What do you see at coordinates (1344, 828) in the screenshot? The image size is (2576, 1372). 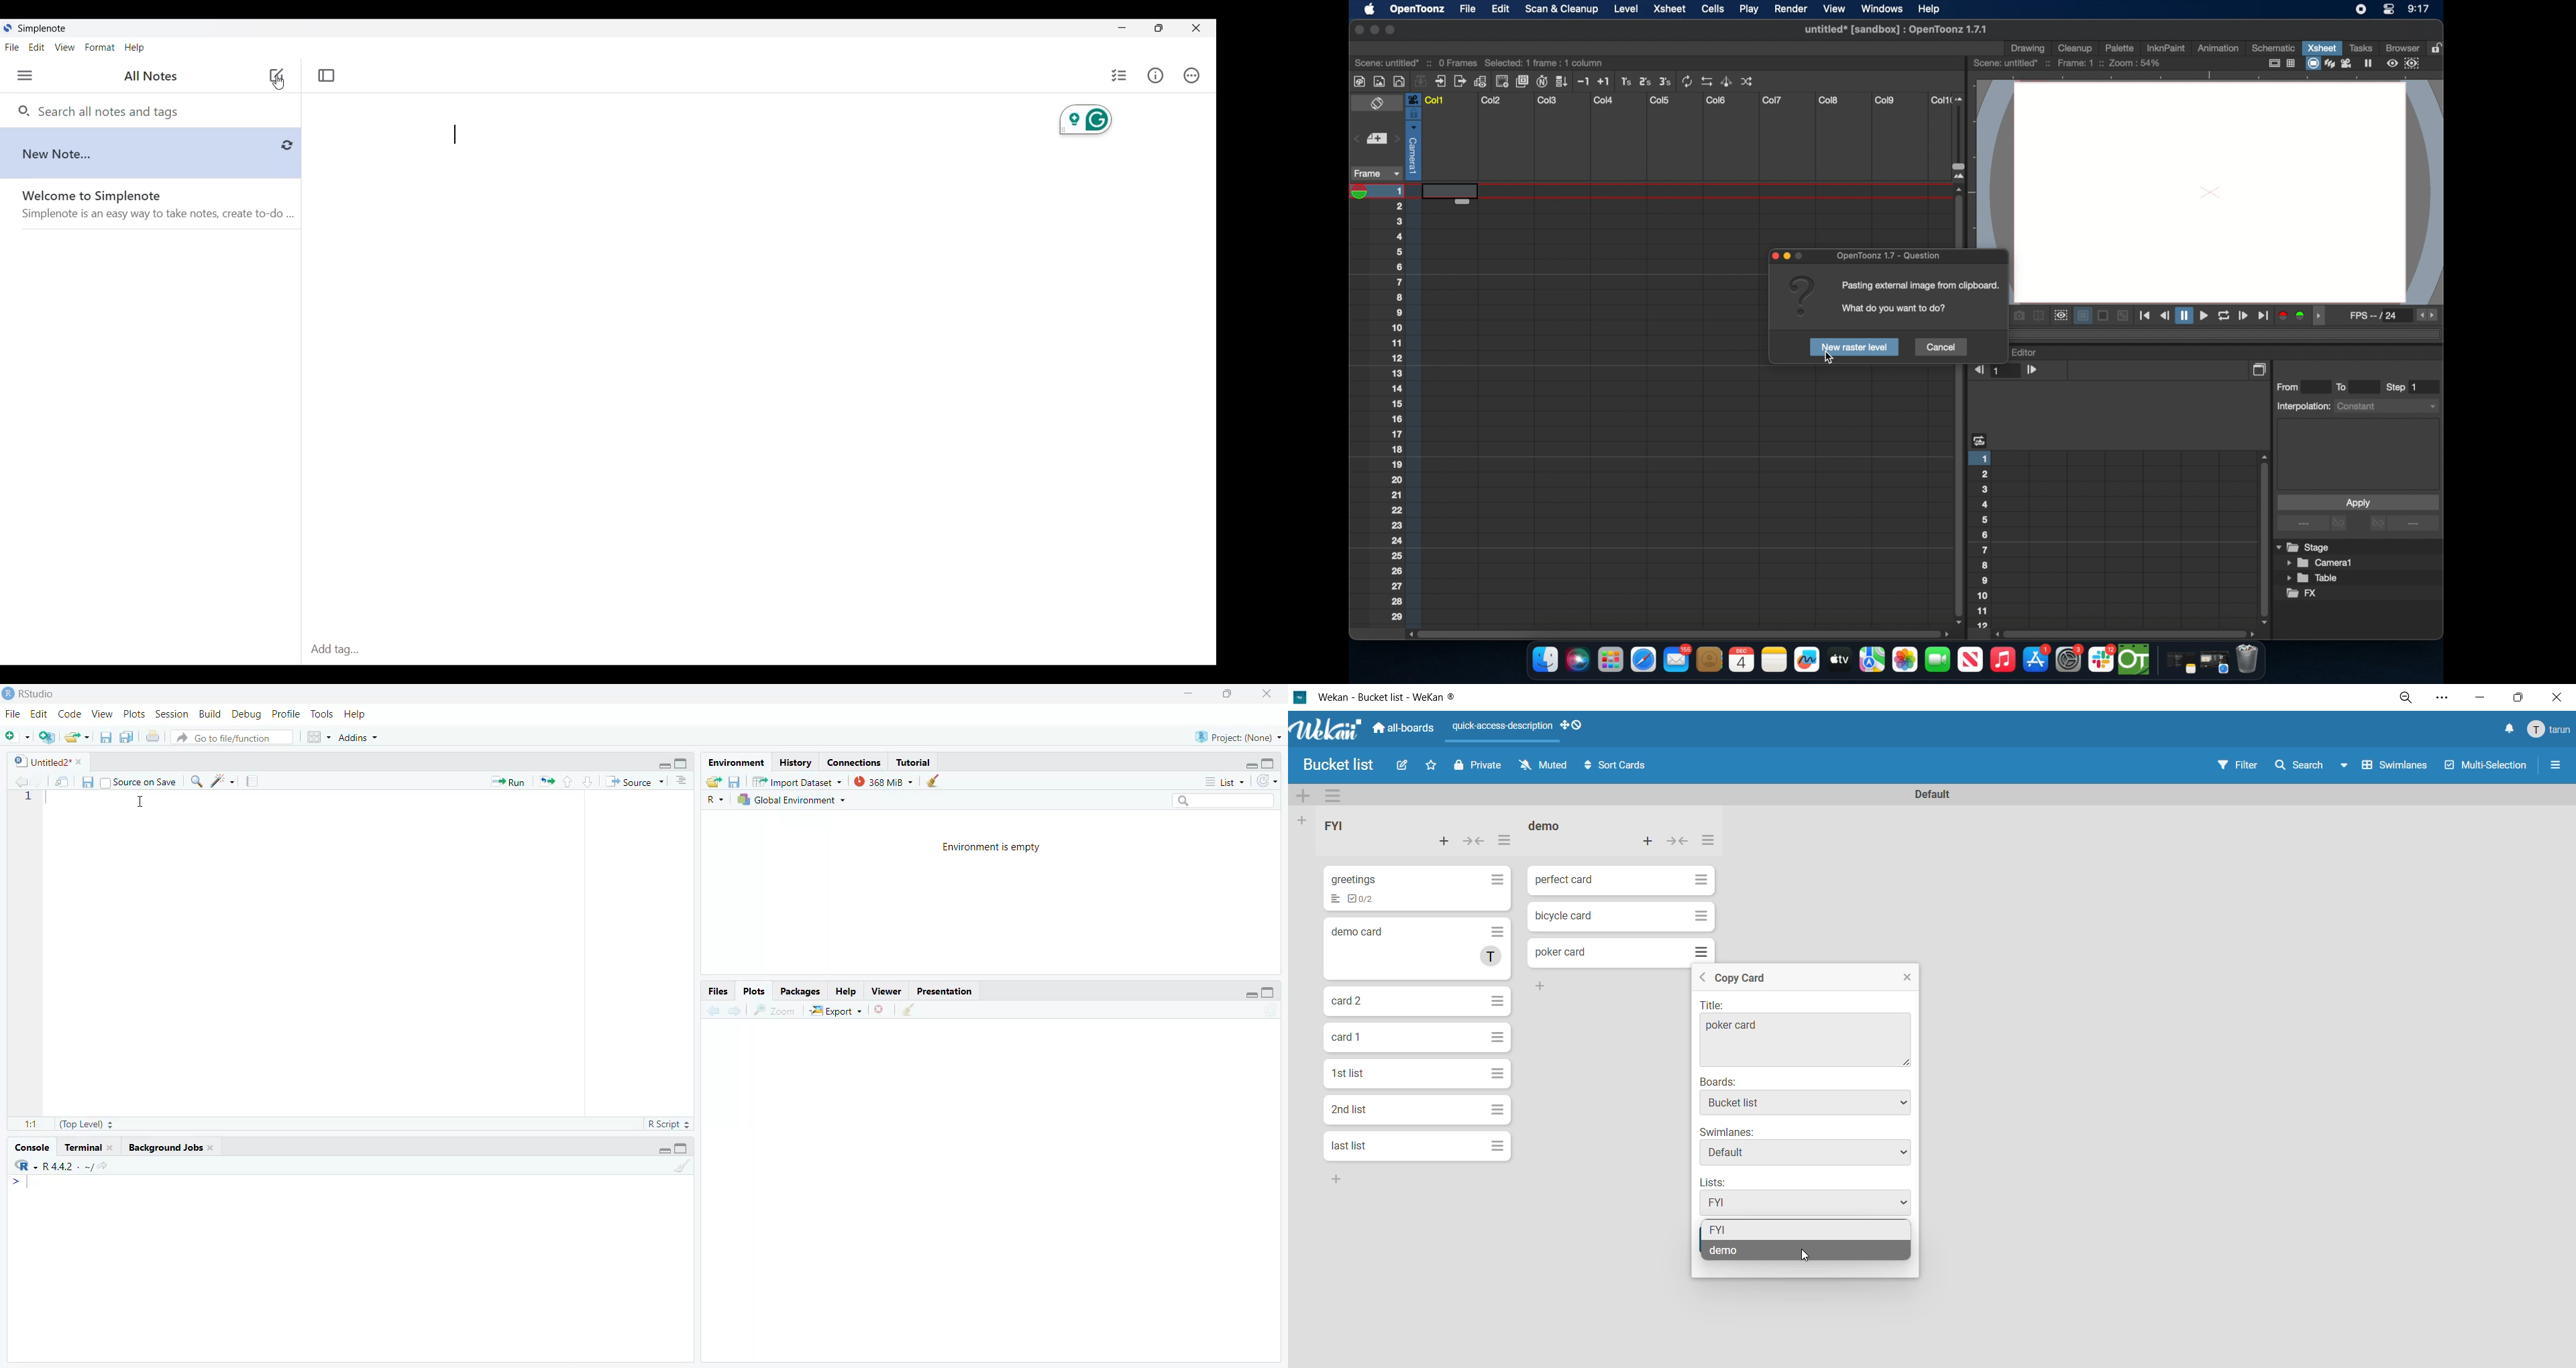 I see `list title` at bounding box center [1344, 828].